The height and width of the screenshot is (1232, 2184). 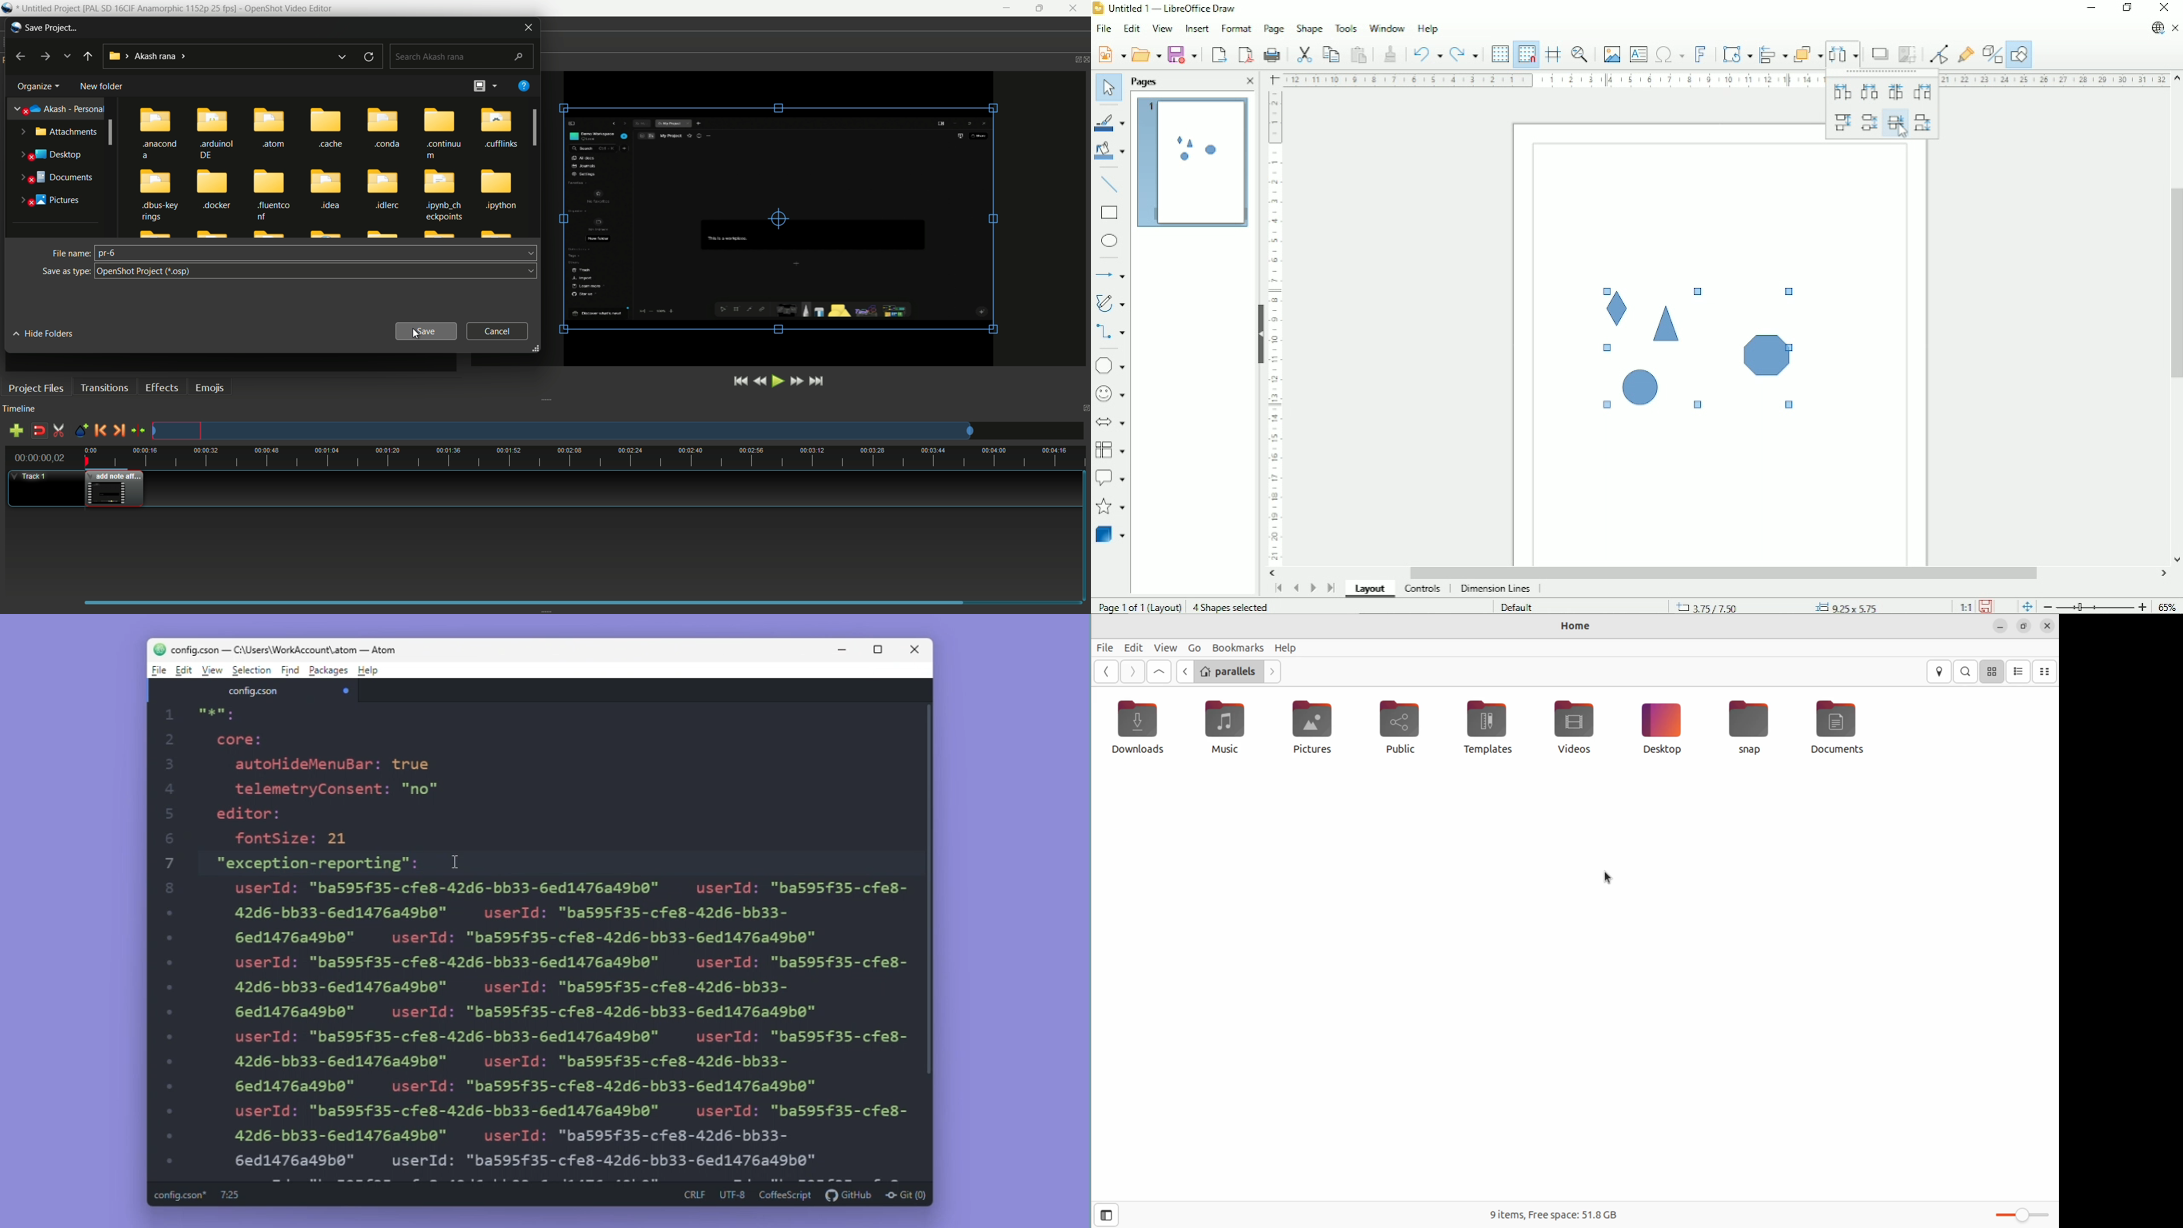 What do you see at coordinates (1669, 55) in the screenshot?
I see `Insert special characters` at bounding box center [1669, 55].